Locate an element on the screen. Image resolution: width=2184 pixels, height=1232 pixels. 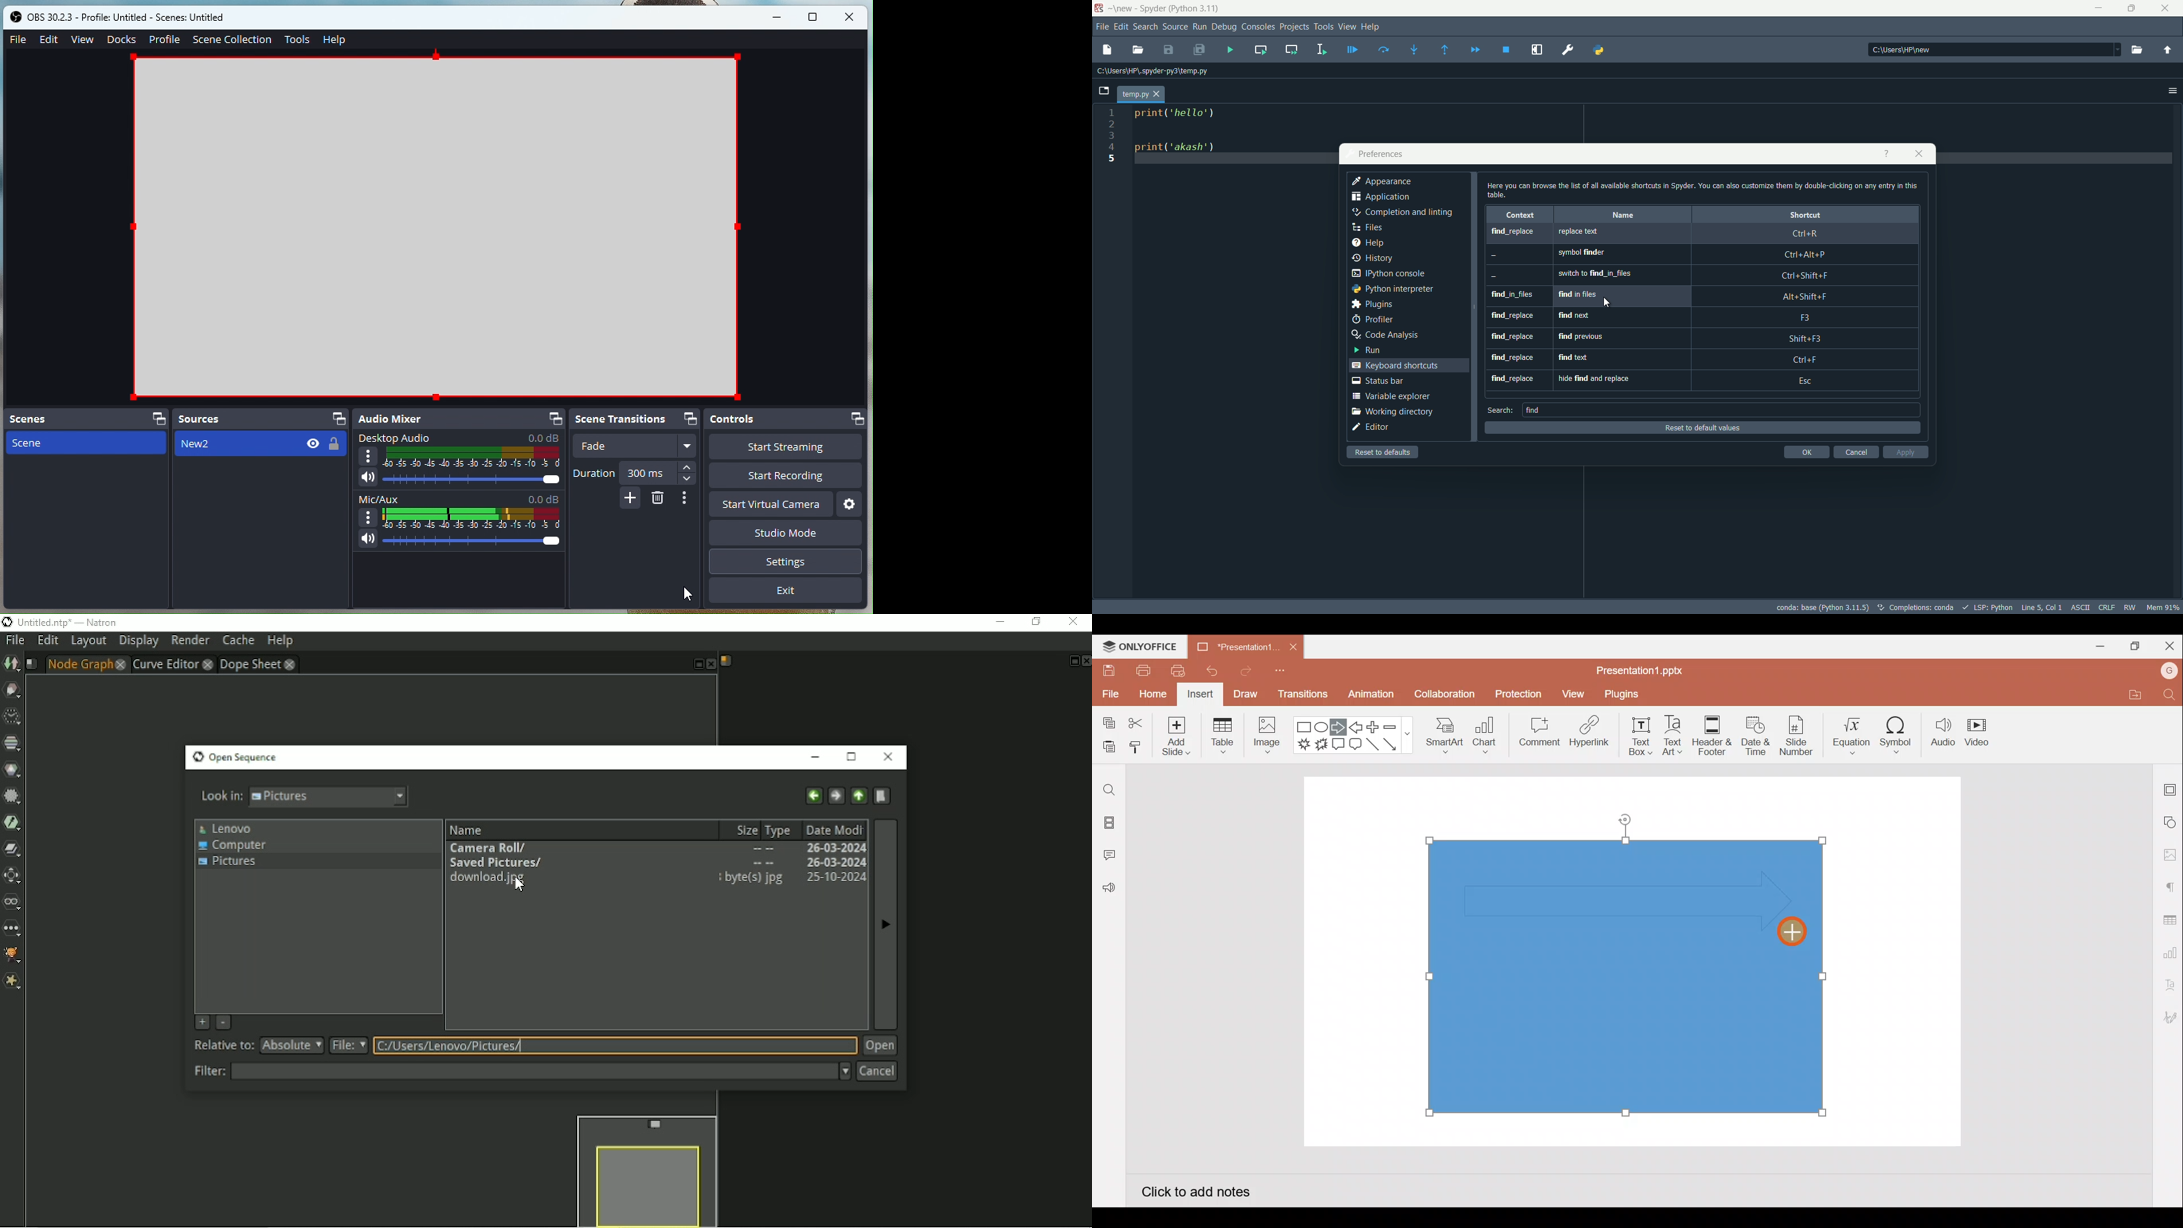
Comments is located at coordinates (1112, 856).